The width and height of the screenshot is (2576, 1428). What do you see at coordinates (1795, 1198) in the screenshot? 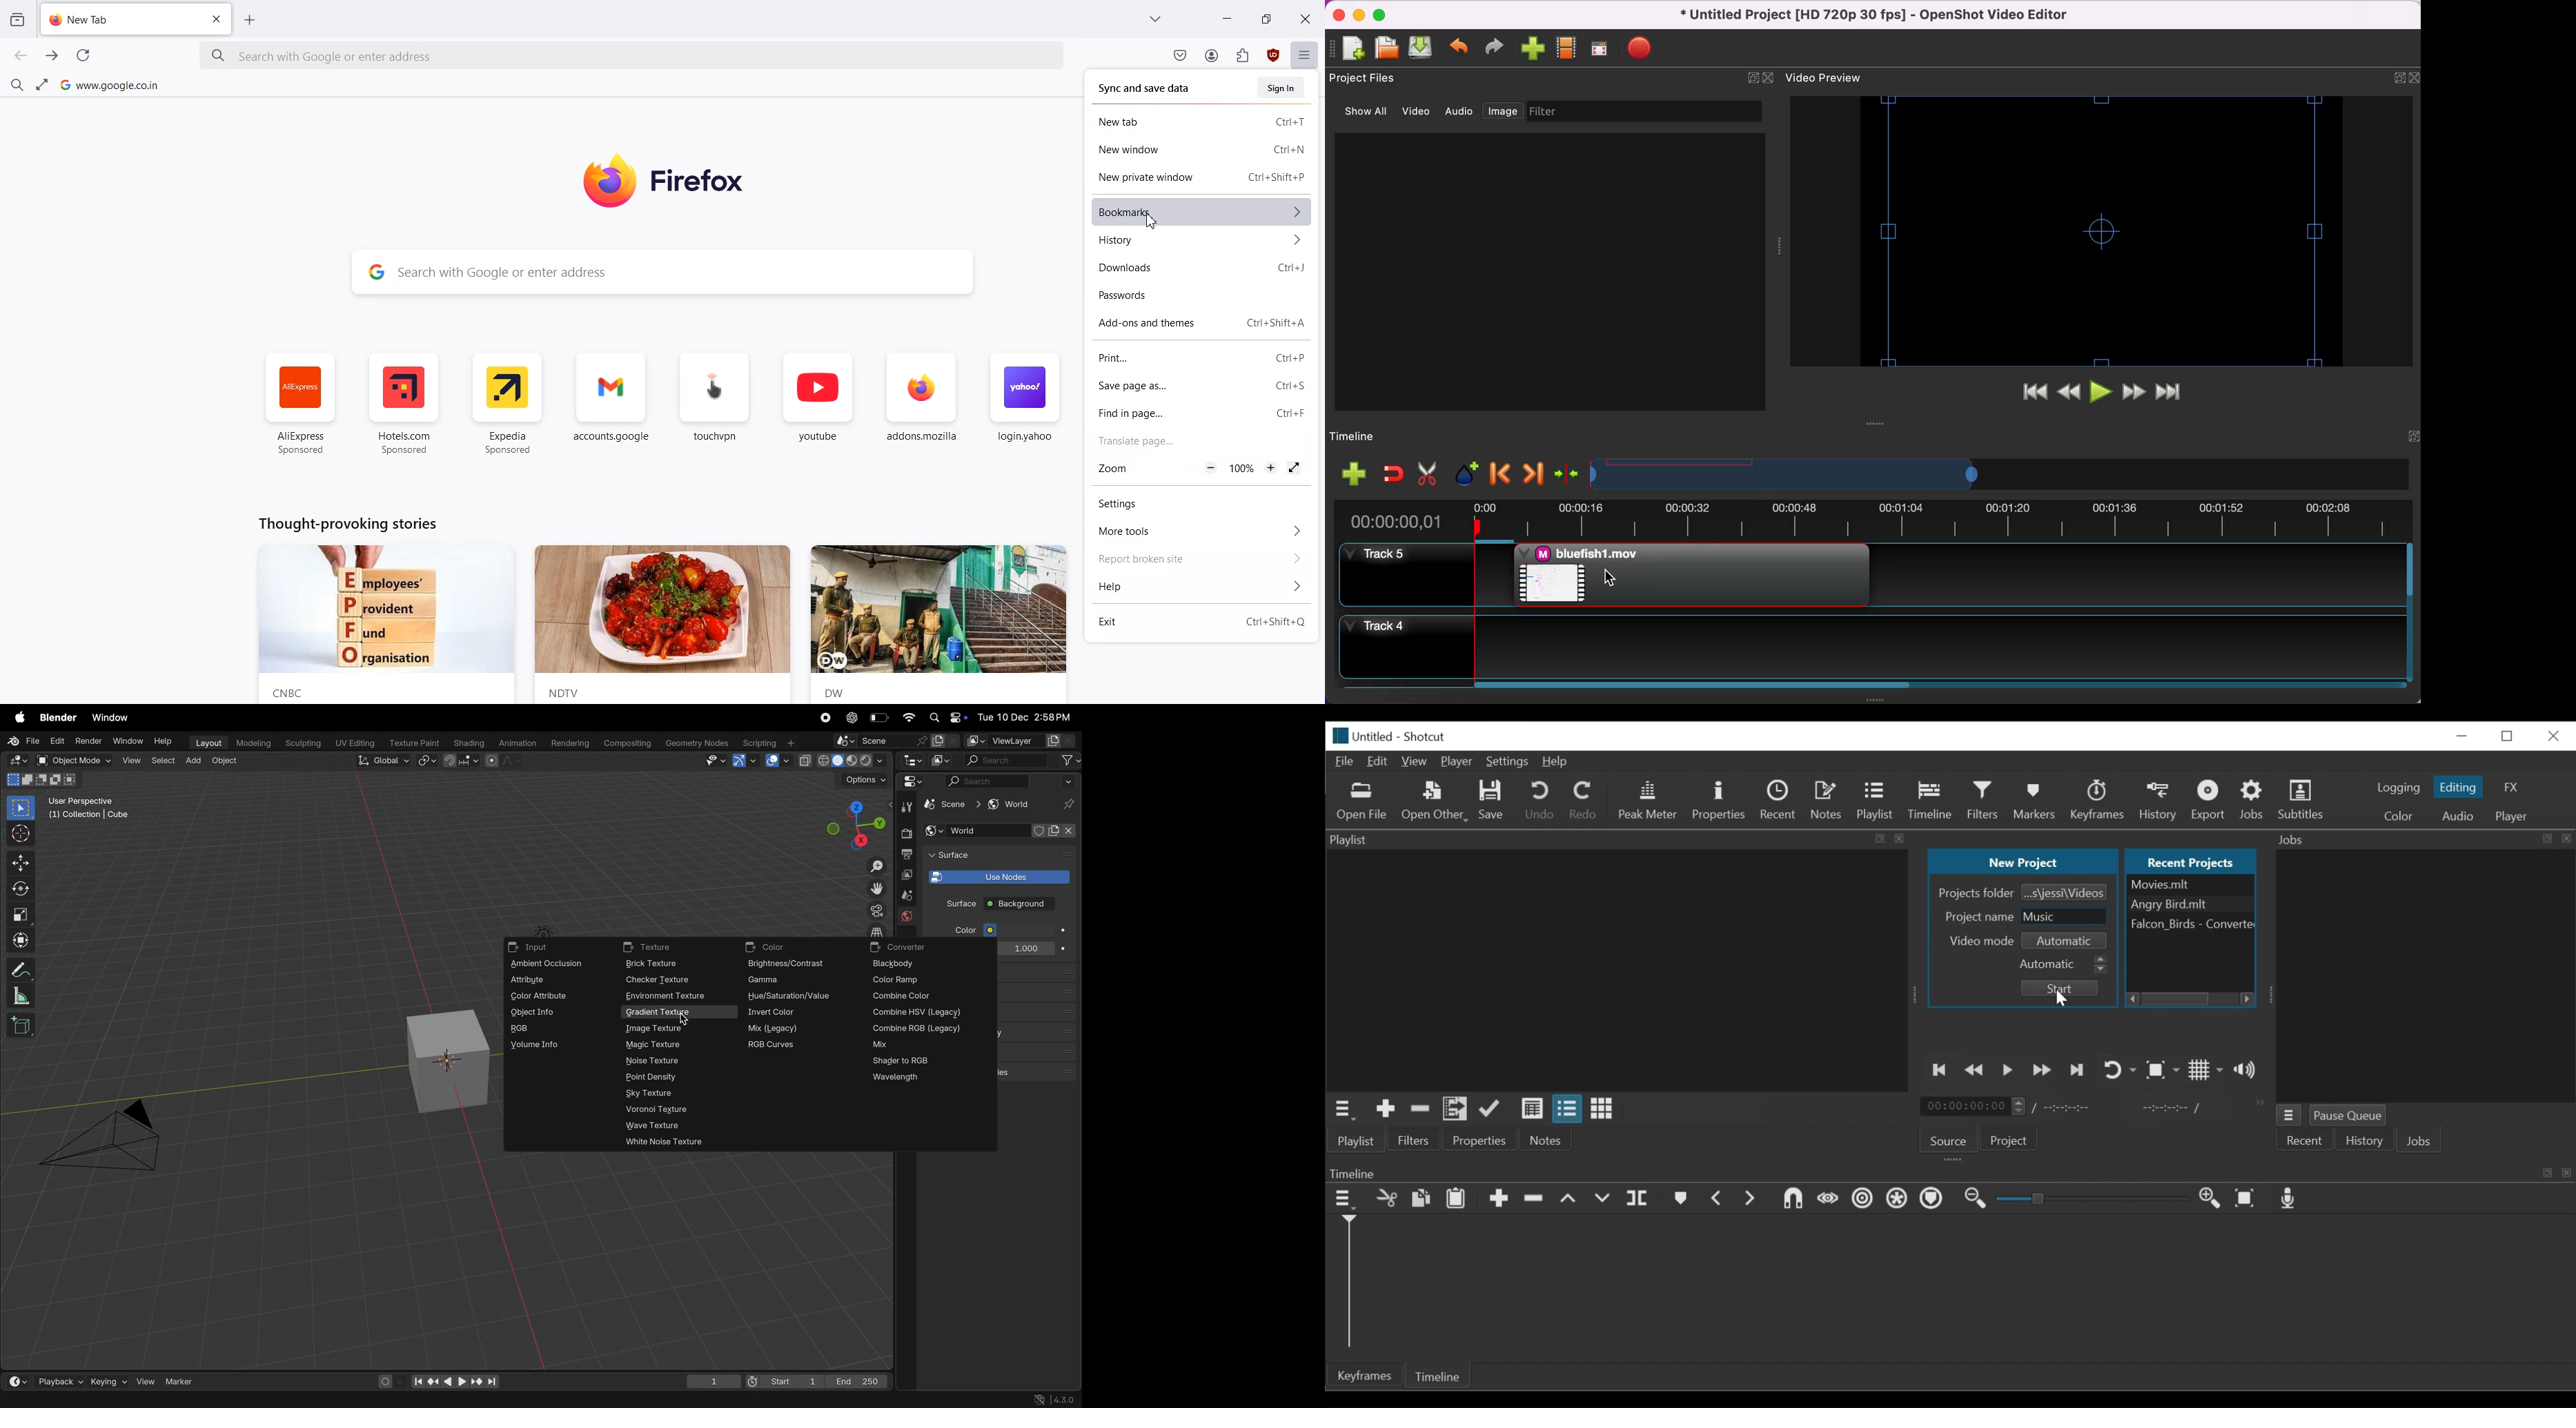
I see `Snap` at bounding box center [1795, 1198].